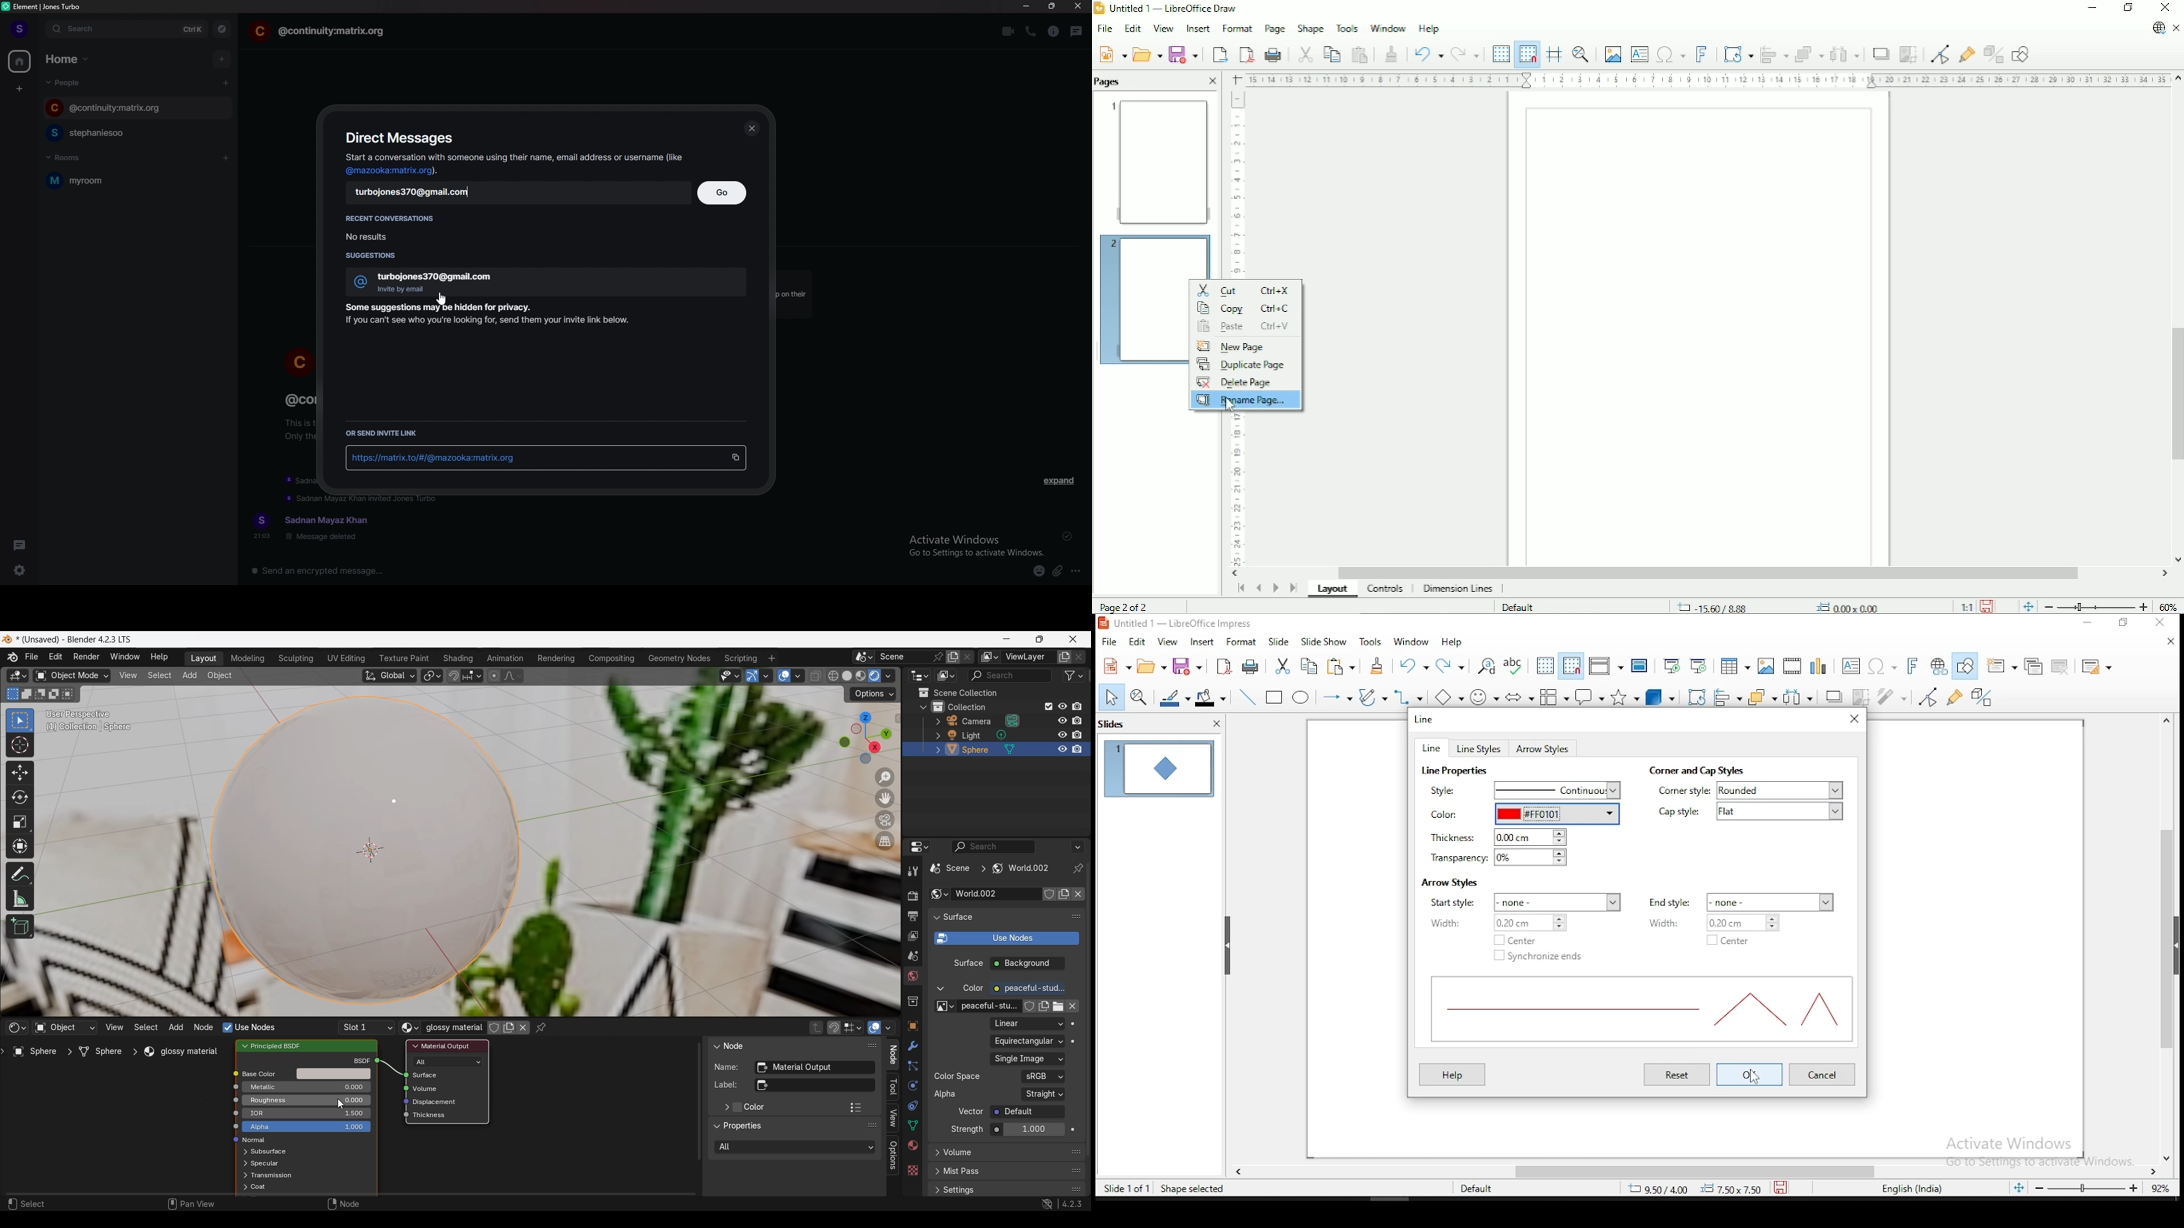  Describe the element at coordinates (969, 964) in the screenshot. I see `surface` at that location.